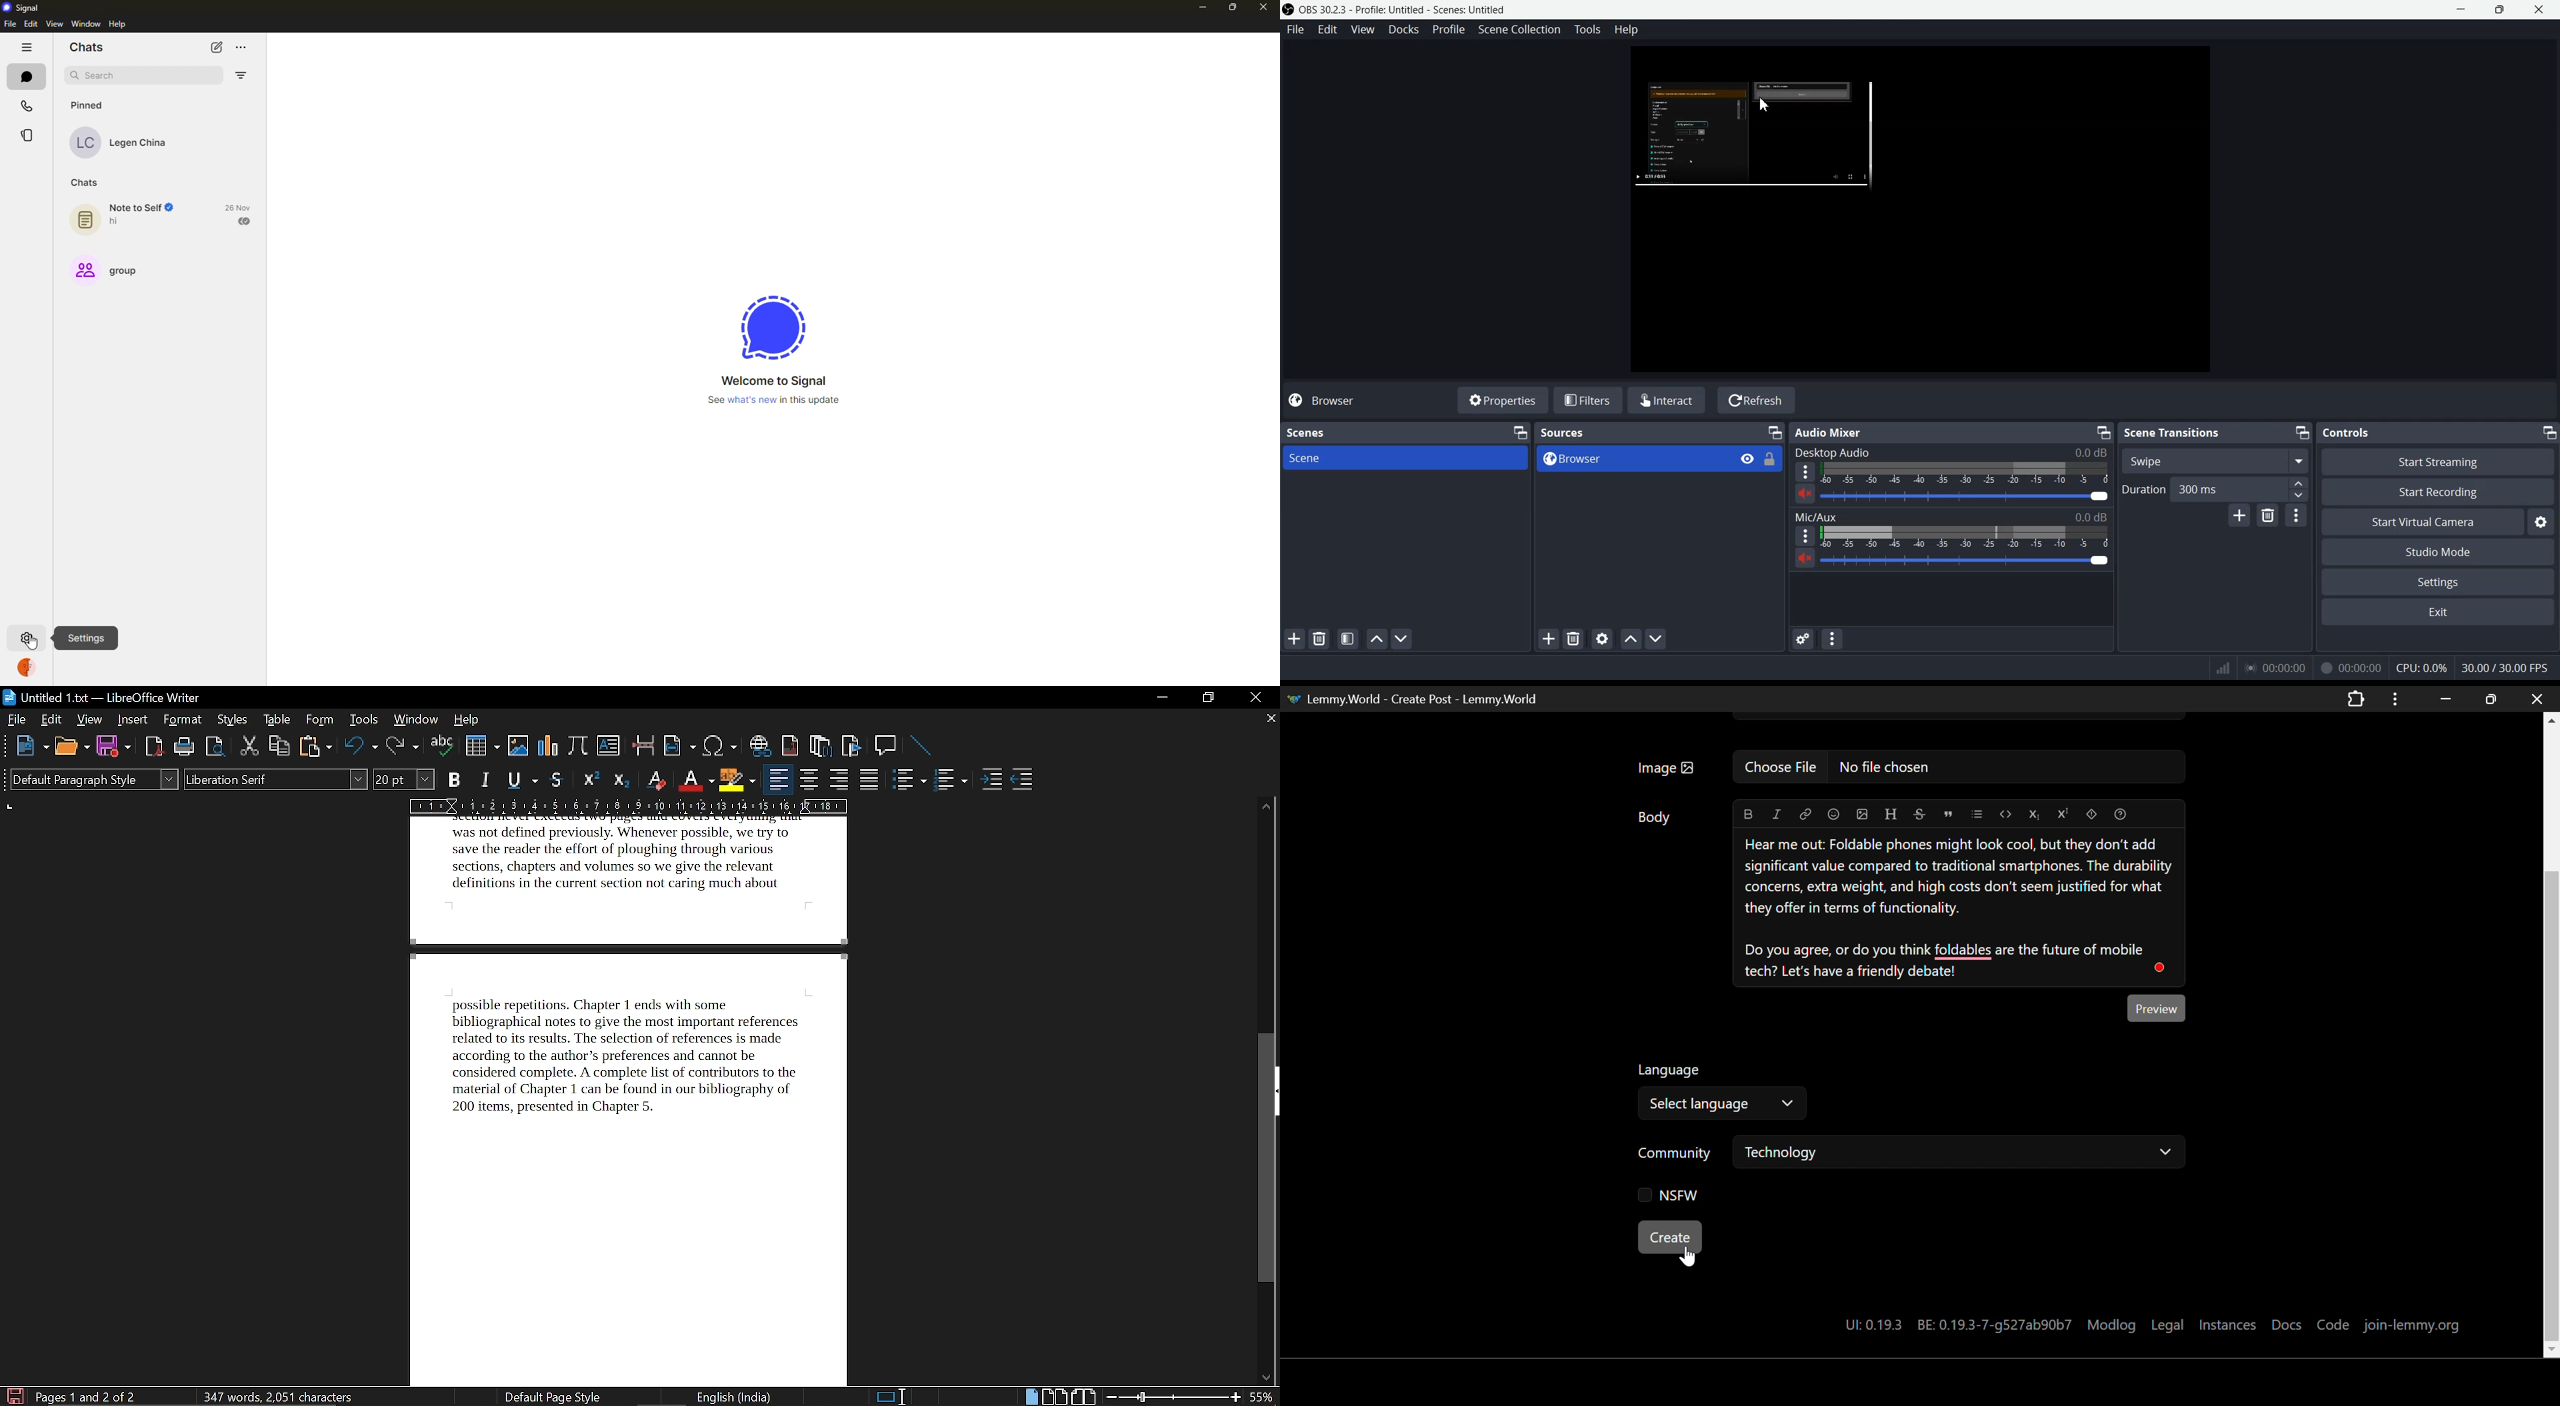  What do you see at coordinates (1629, 459) in the screenshot?
I see `Browser` at bounding box center [1629, 459].